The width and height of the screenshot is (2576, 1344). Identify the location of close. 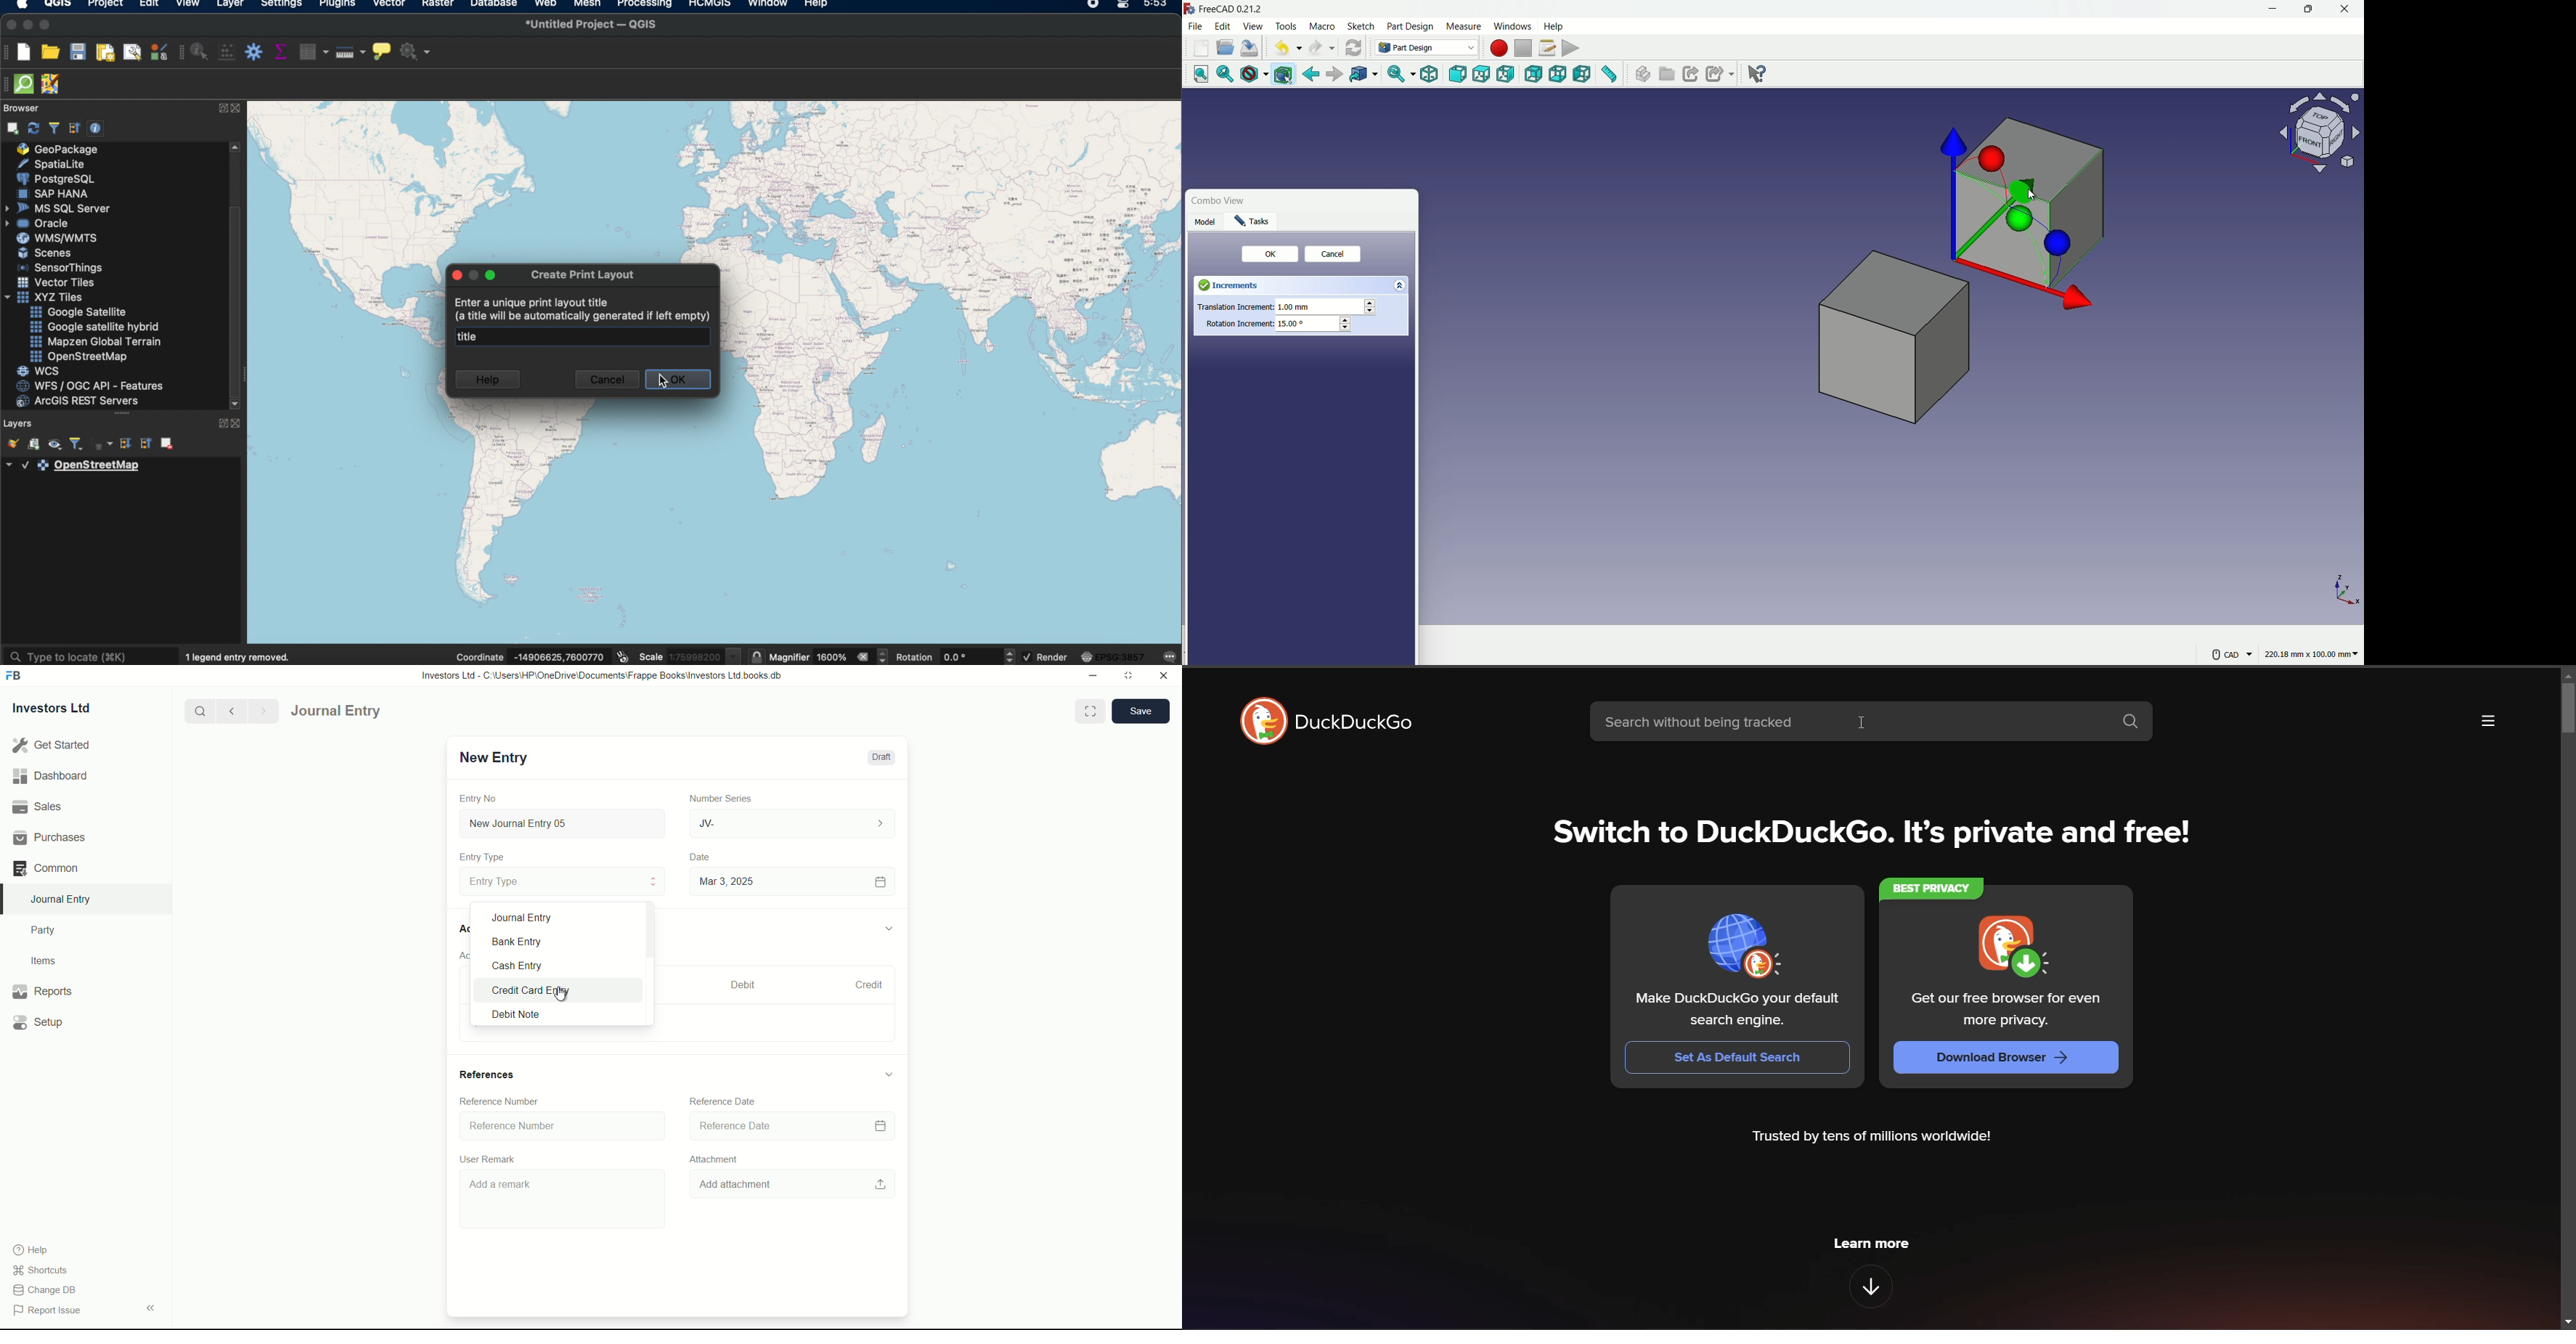
(239, 424).